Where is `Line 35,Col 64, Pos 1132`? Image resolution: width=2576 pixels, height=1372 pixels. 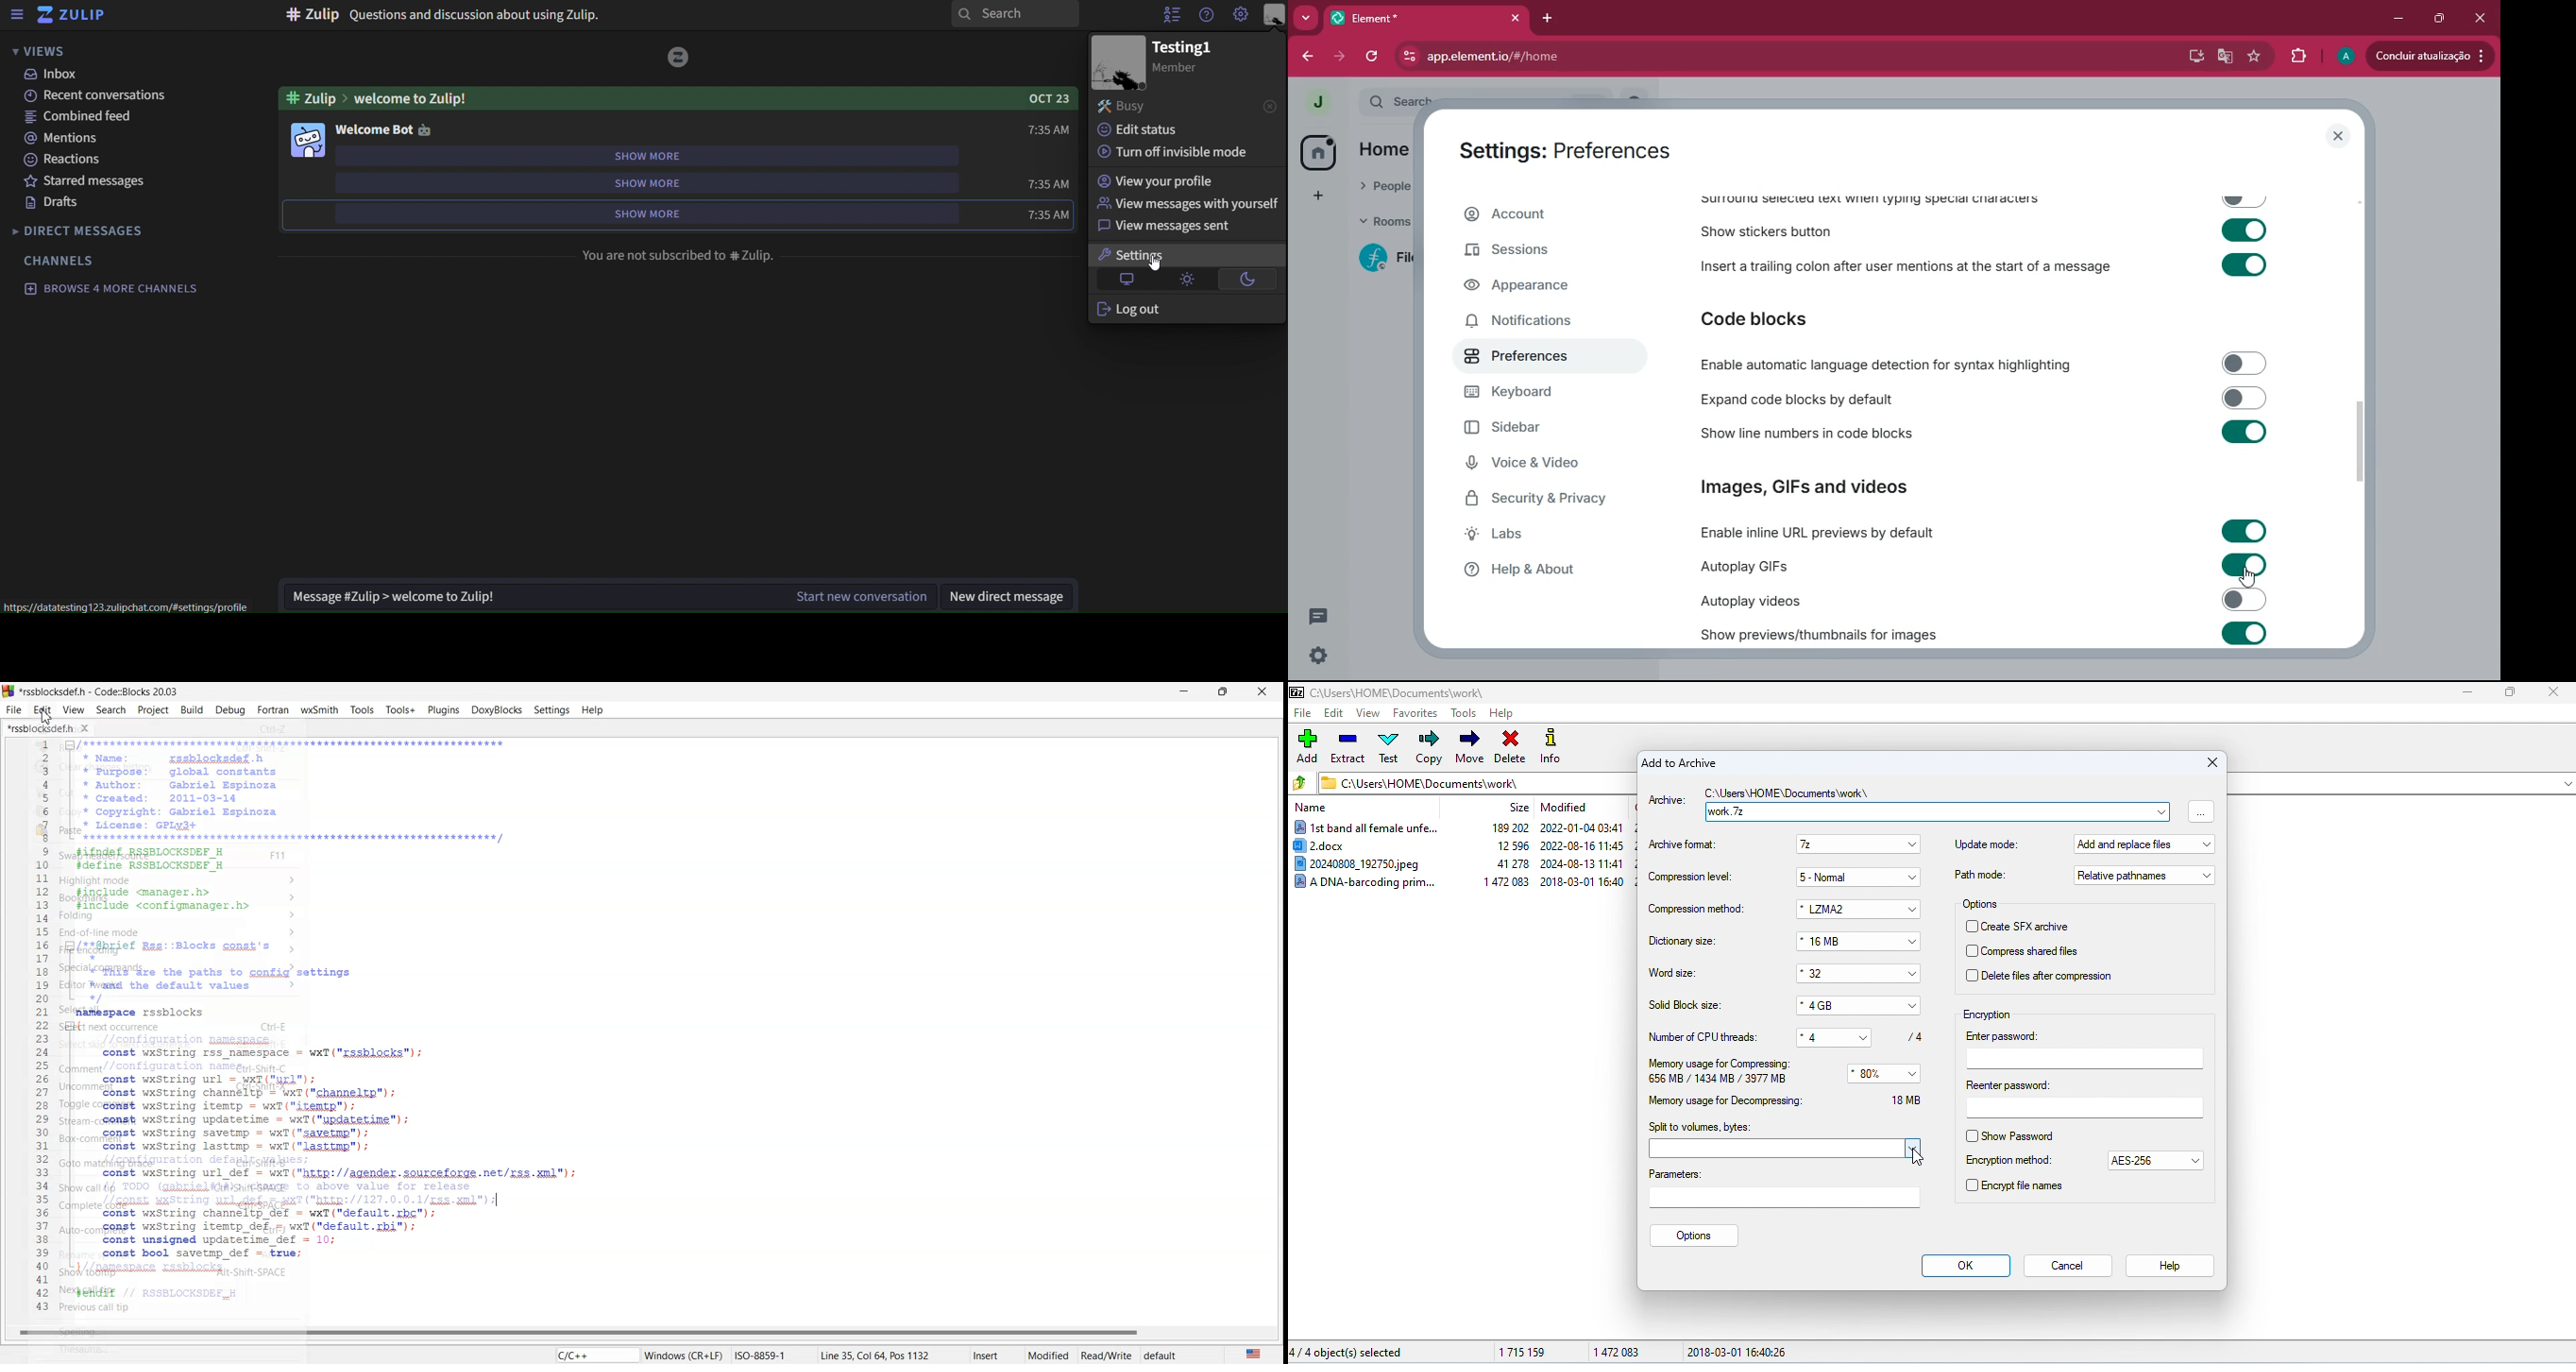
Line 35,Col 64, Pos 1132 is located at coordinates (894, 1354).